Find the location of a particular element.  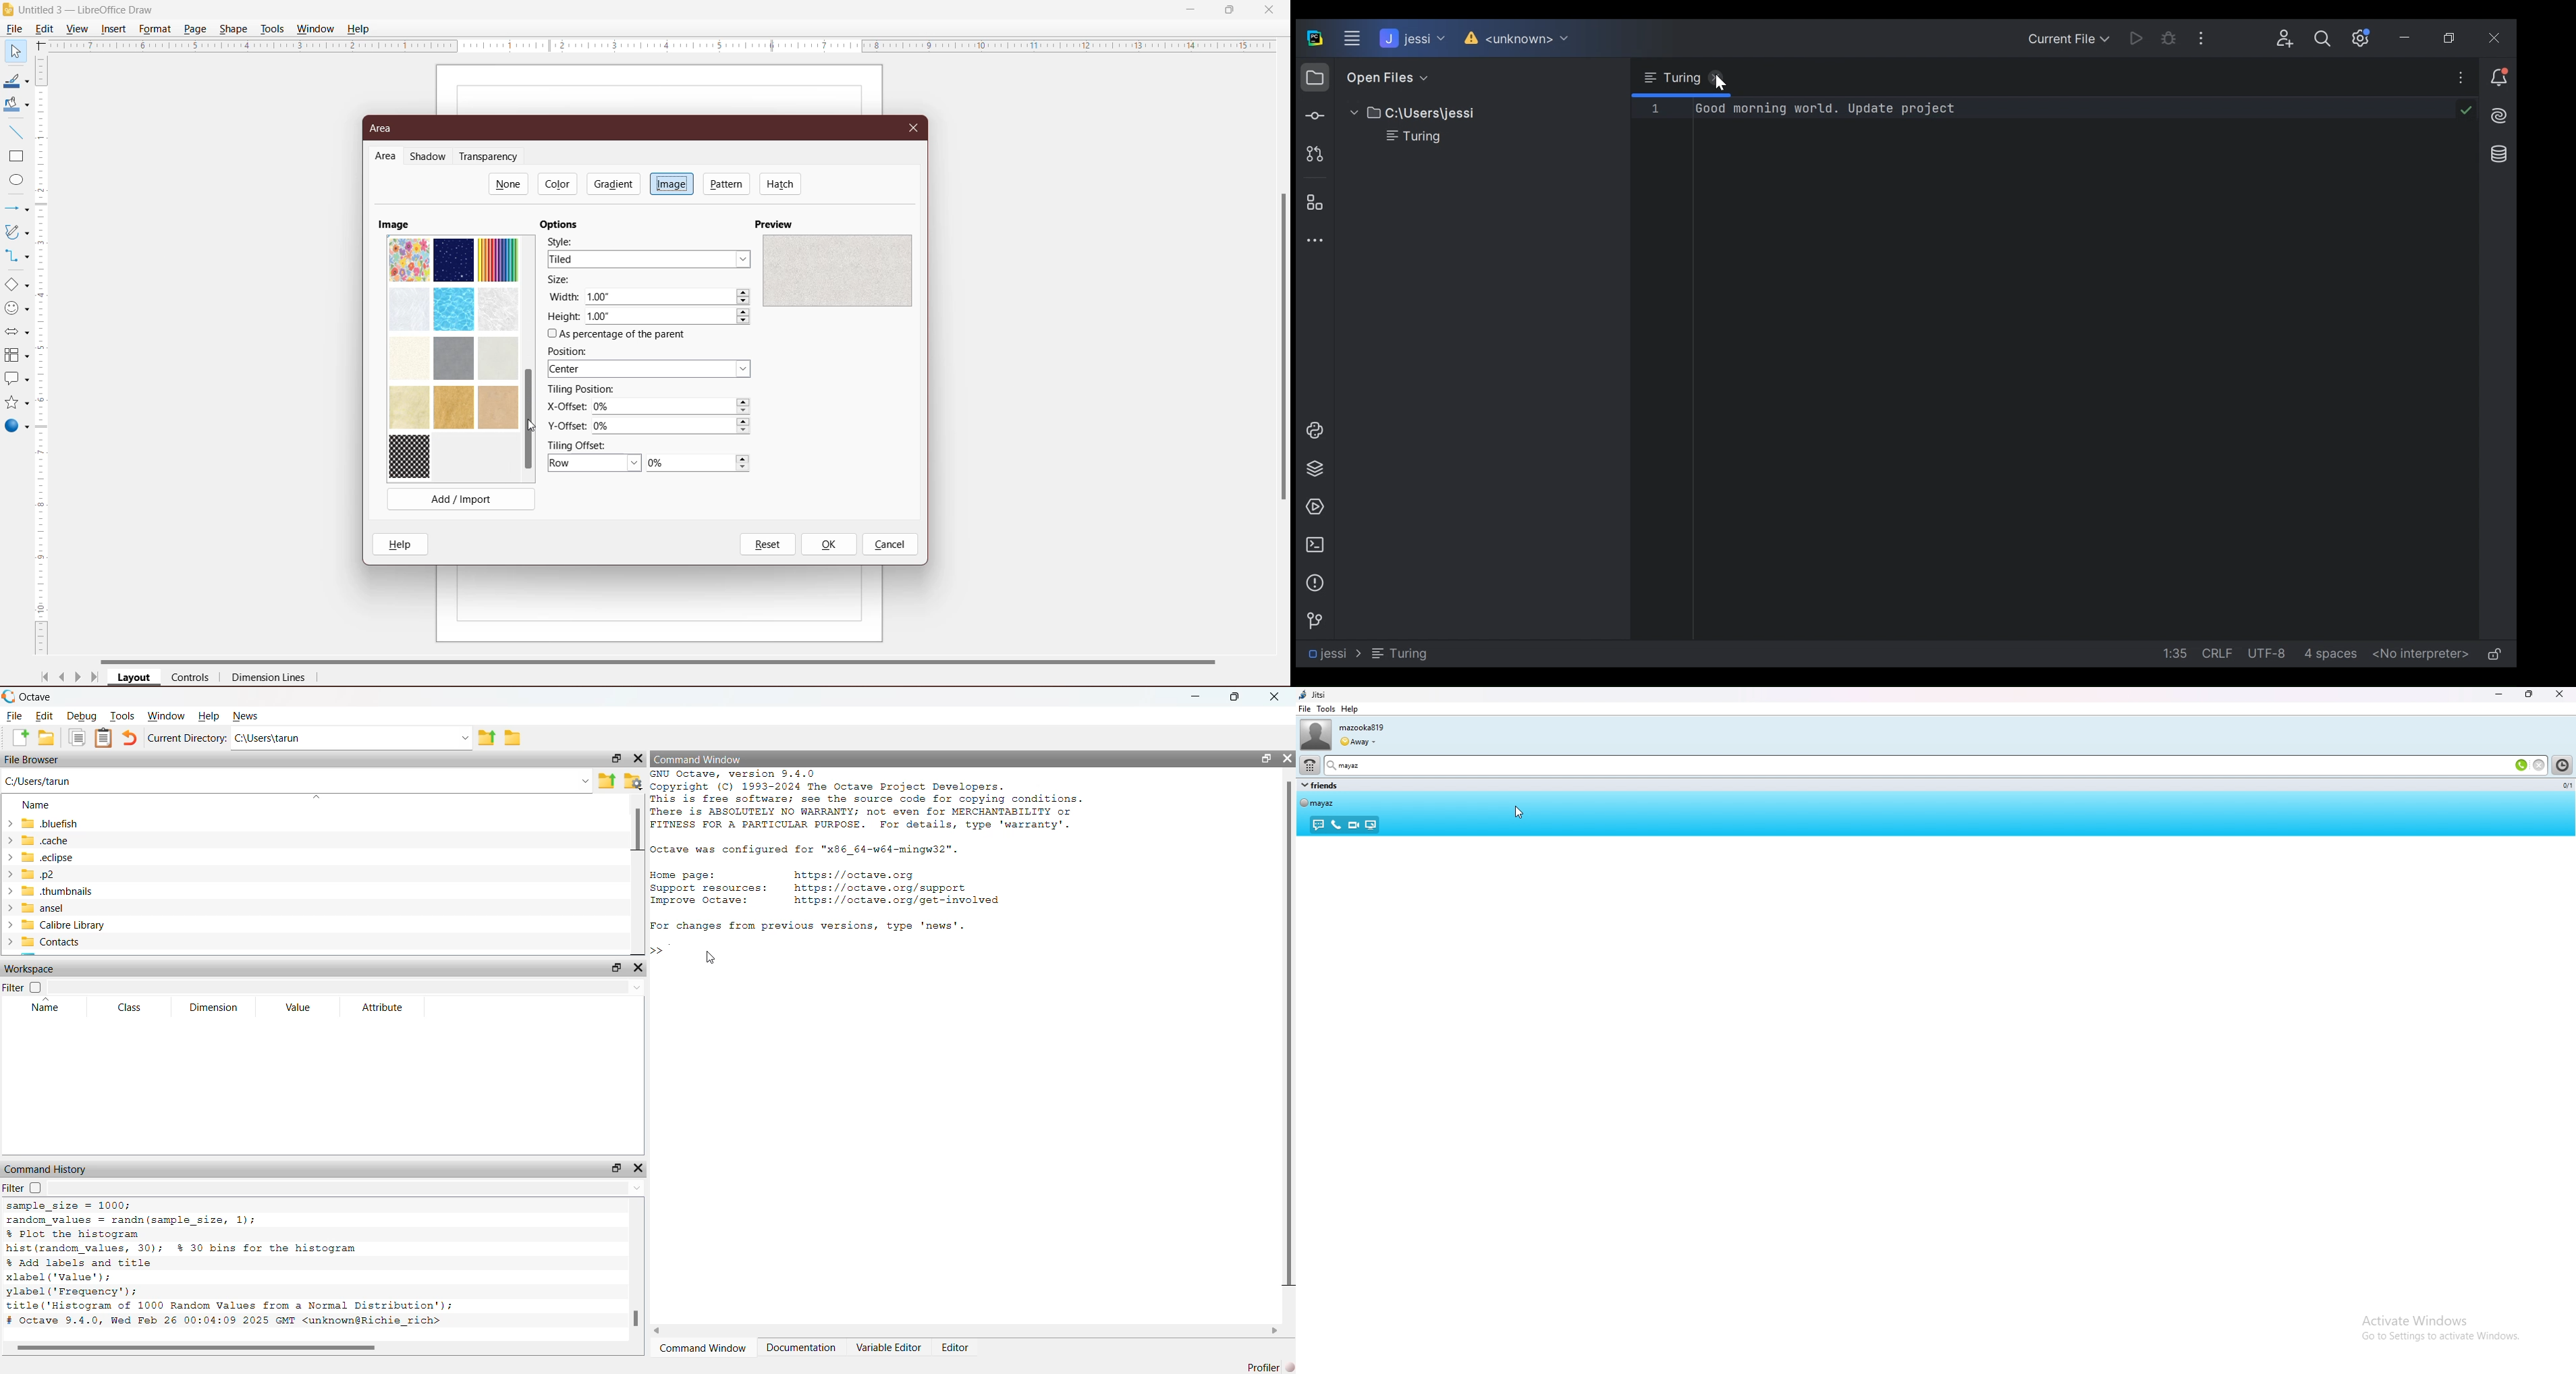

Notification is located at coordinates (2501, 78).